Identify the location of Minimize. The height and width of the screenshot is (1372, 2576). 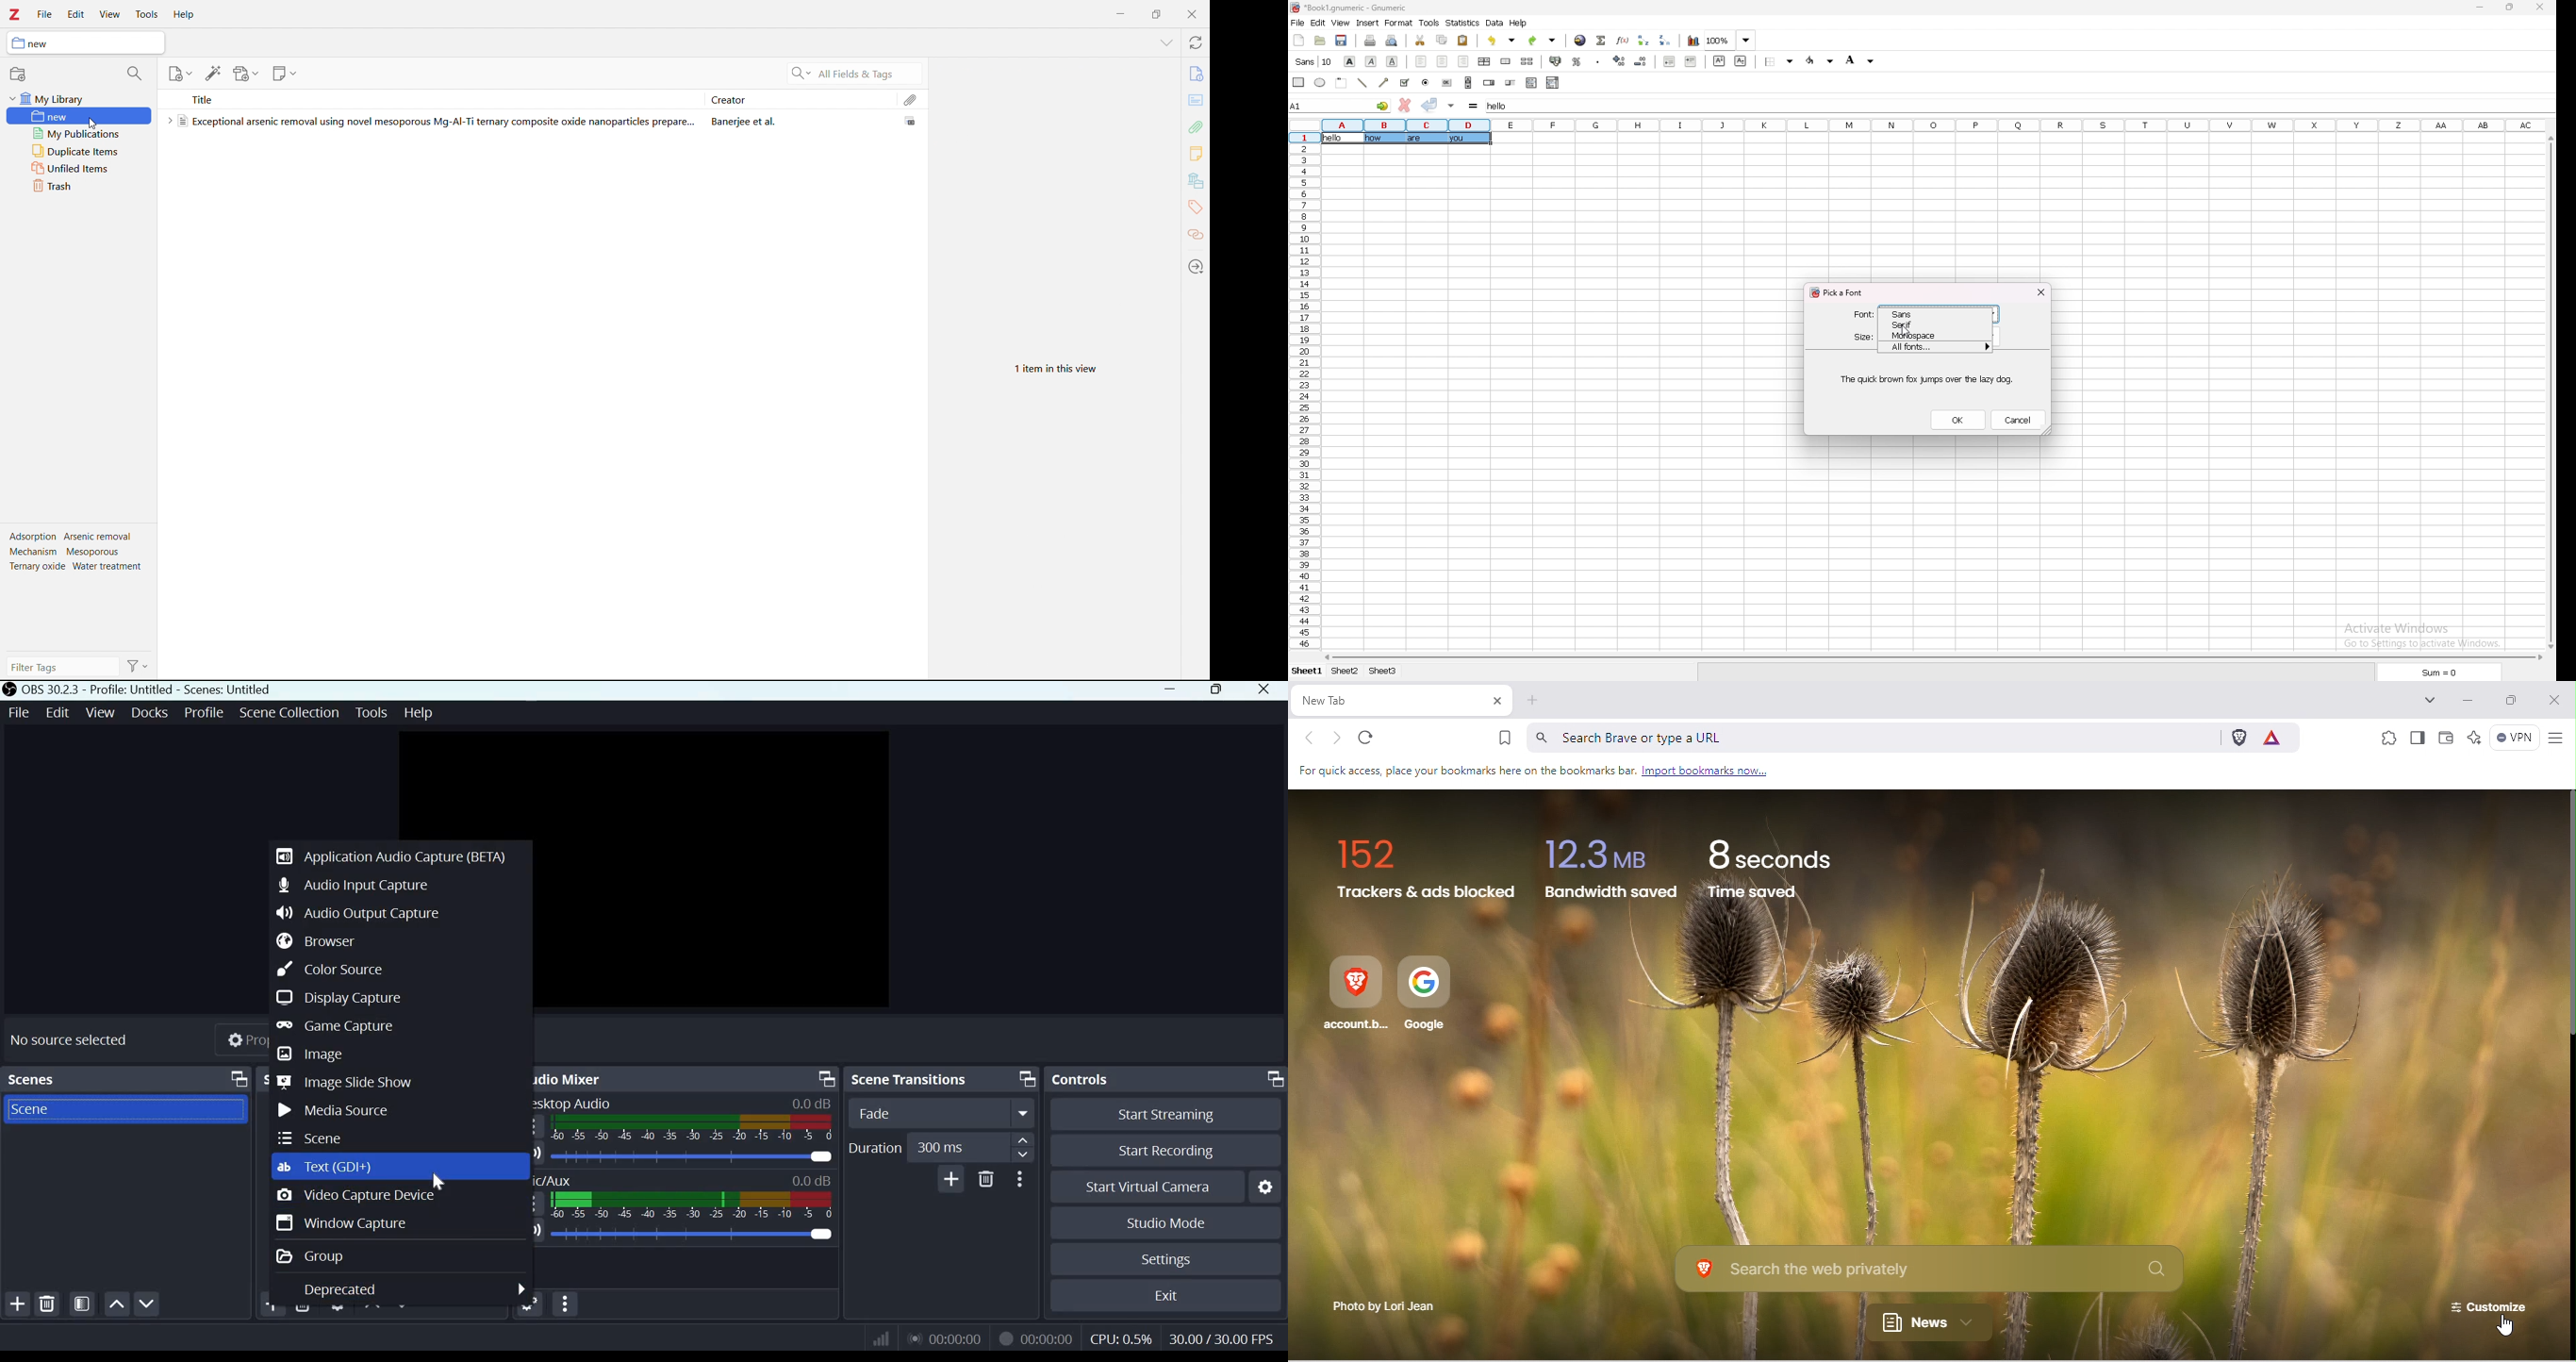
(1171, 690).